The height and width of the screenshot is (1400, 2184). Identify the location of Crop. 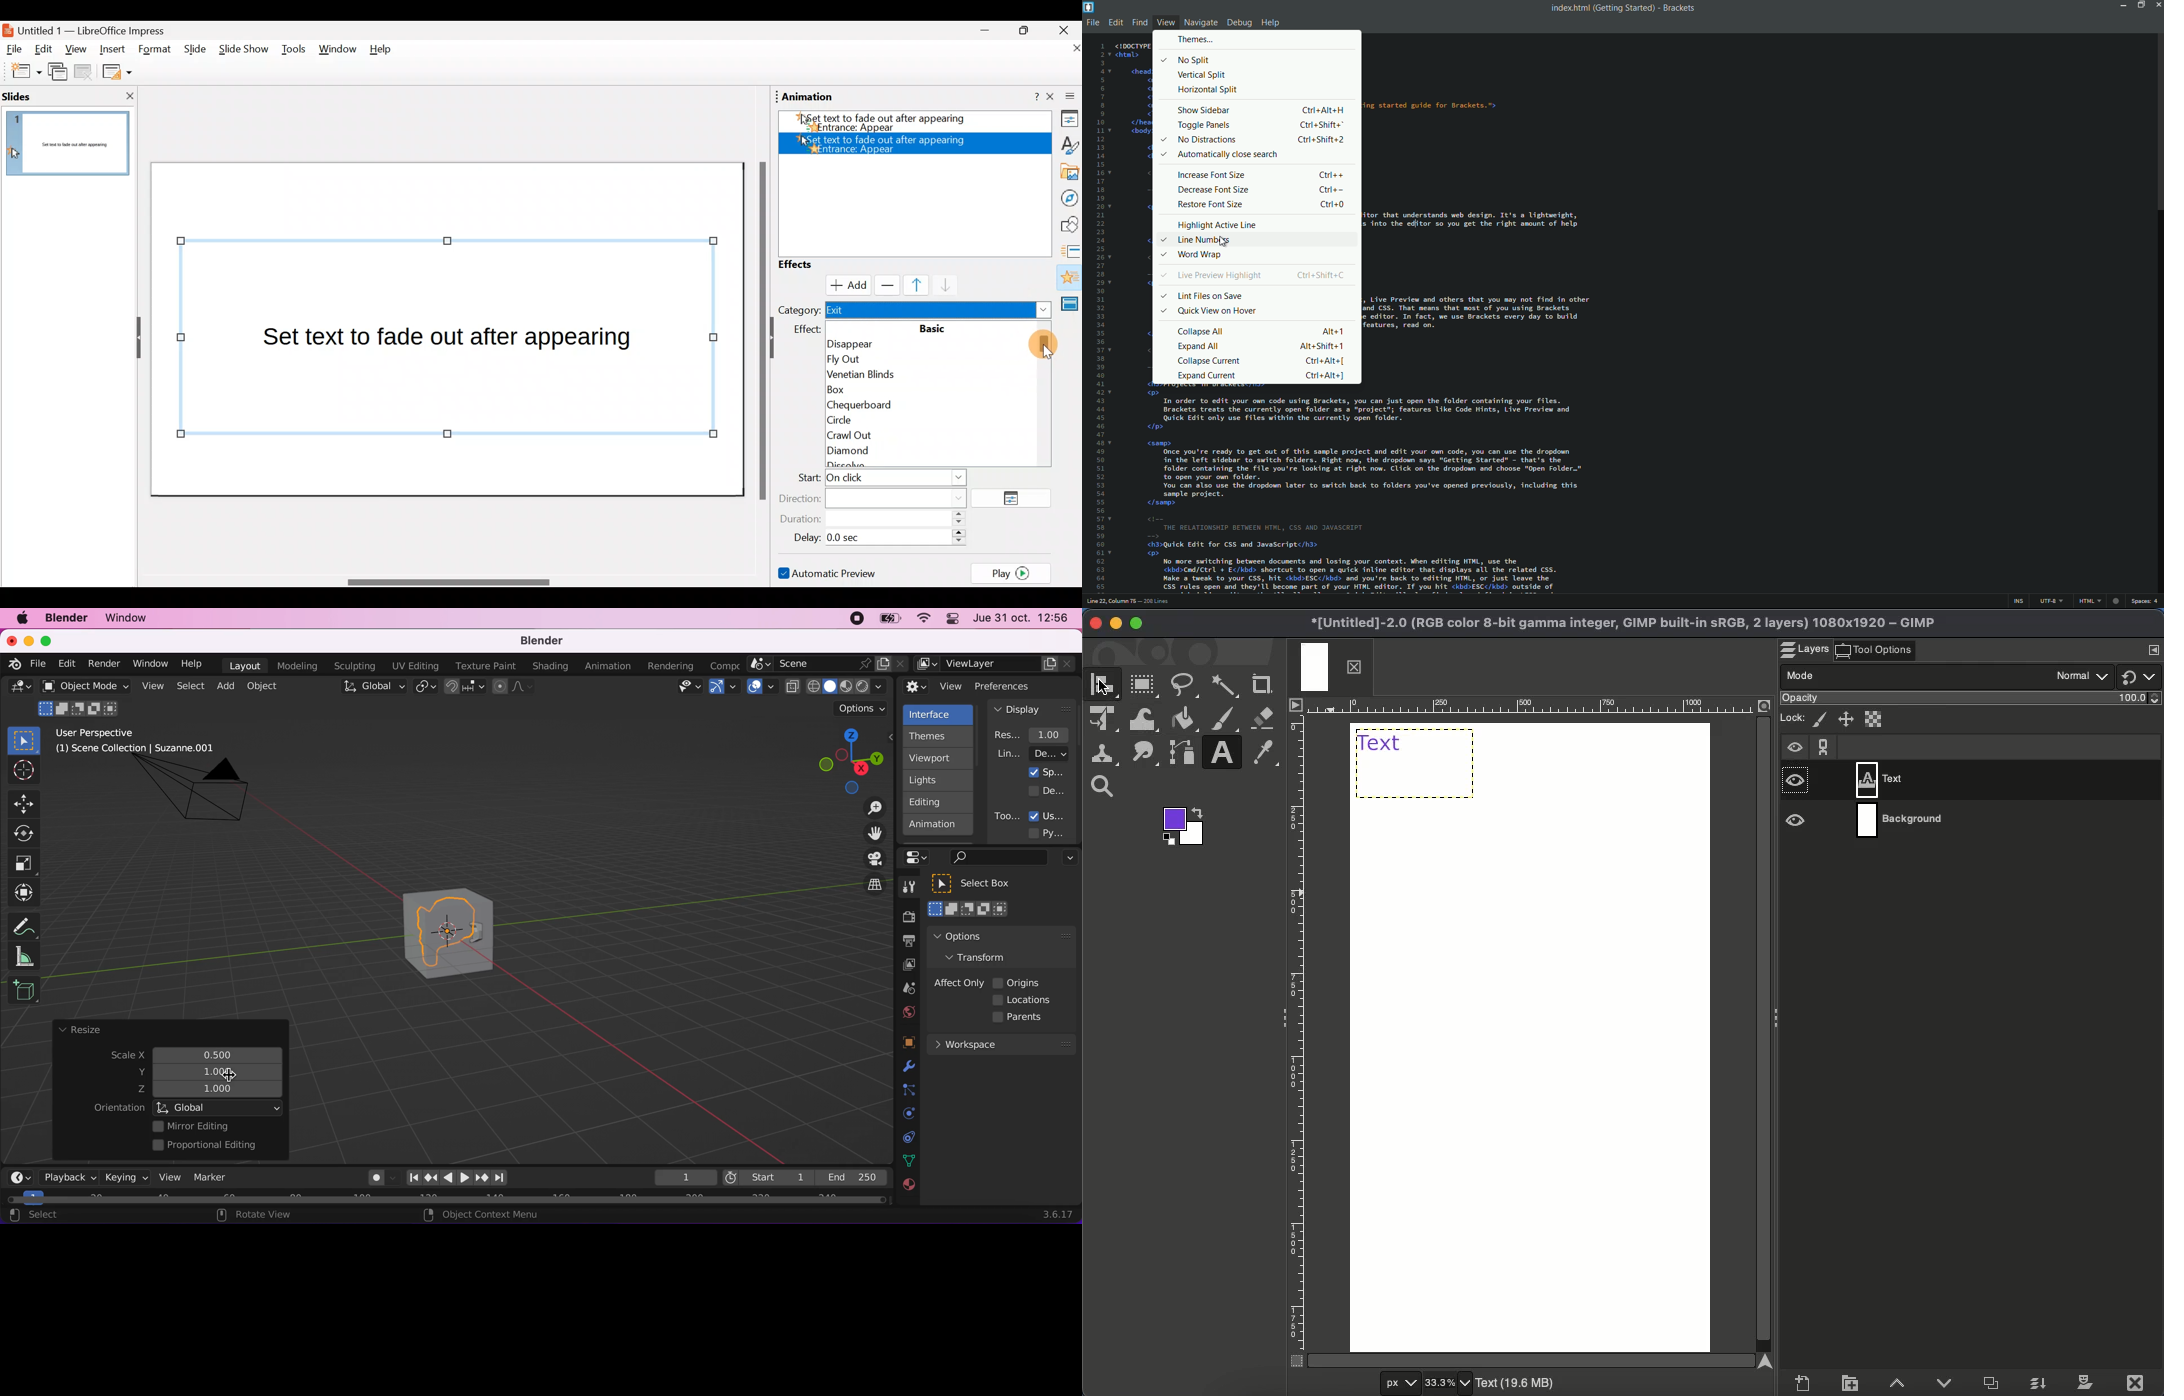
(1262, 684).